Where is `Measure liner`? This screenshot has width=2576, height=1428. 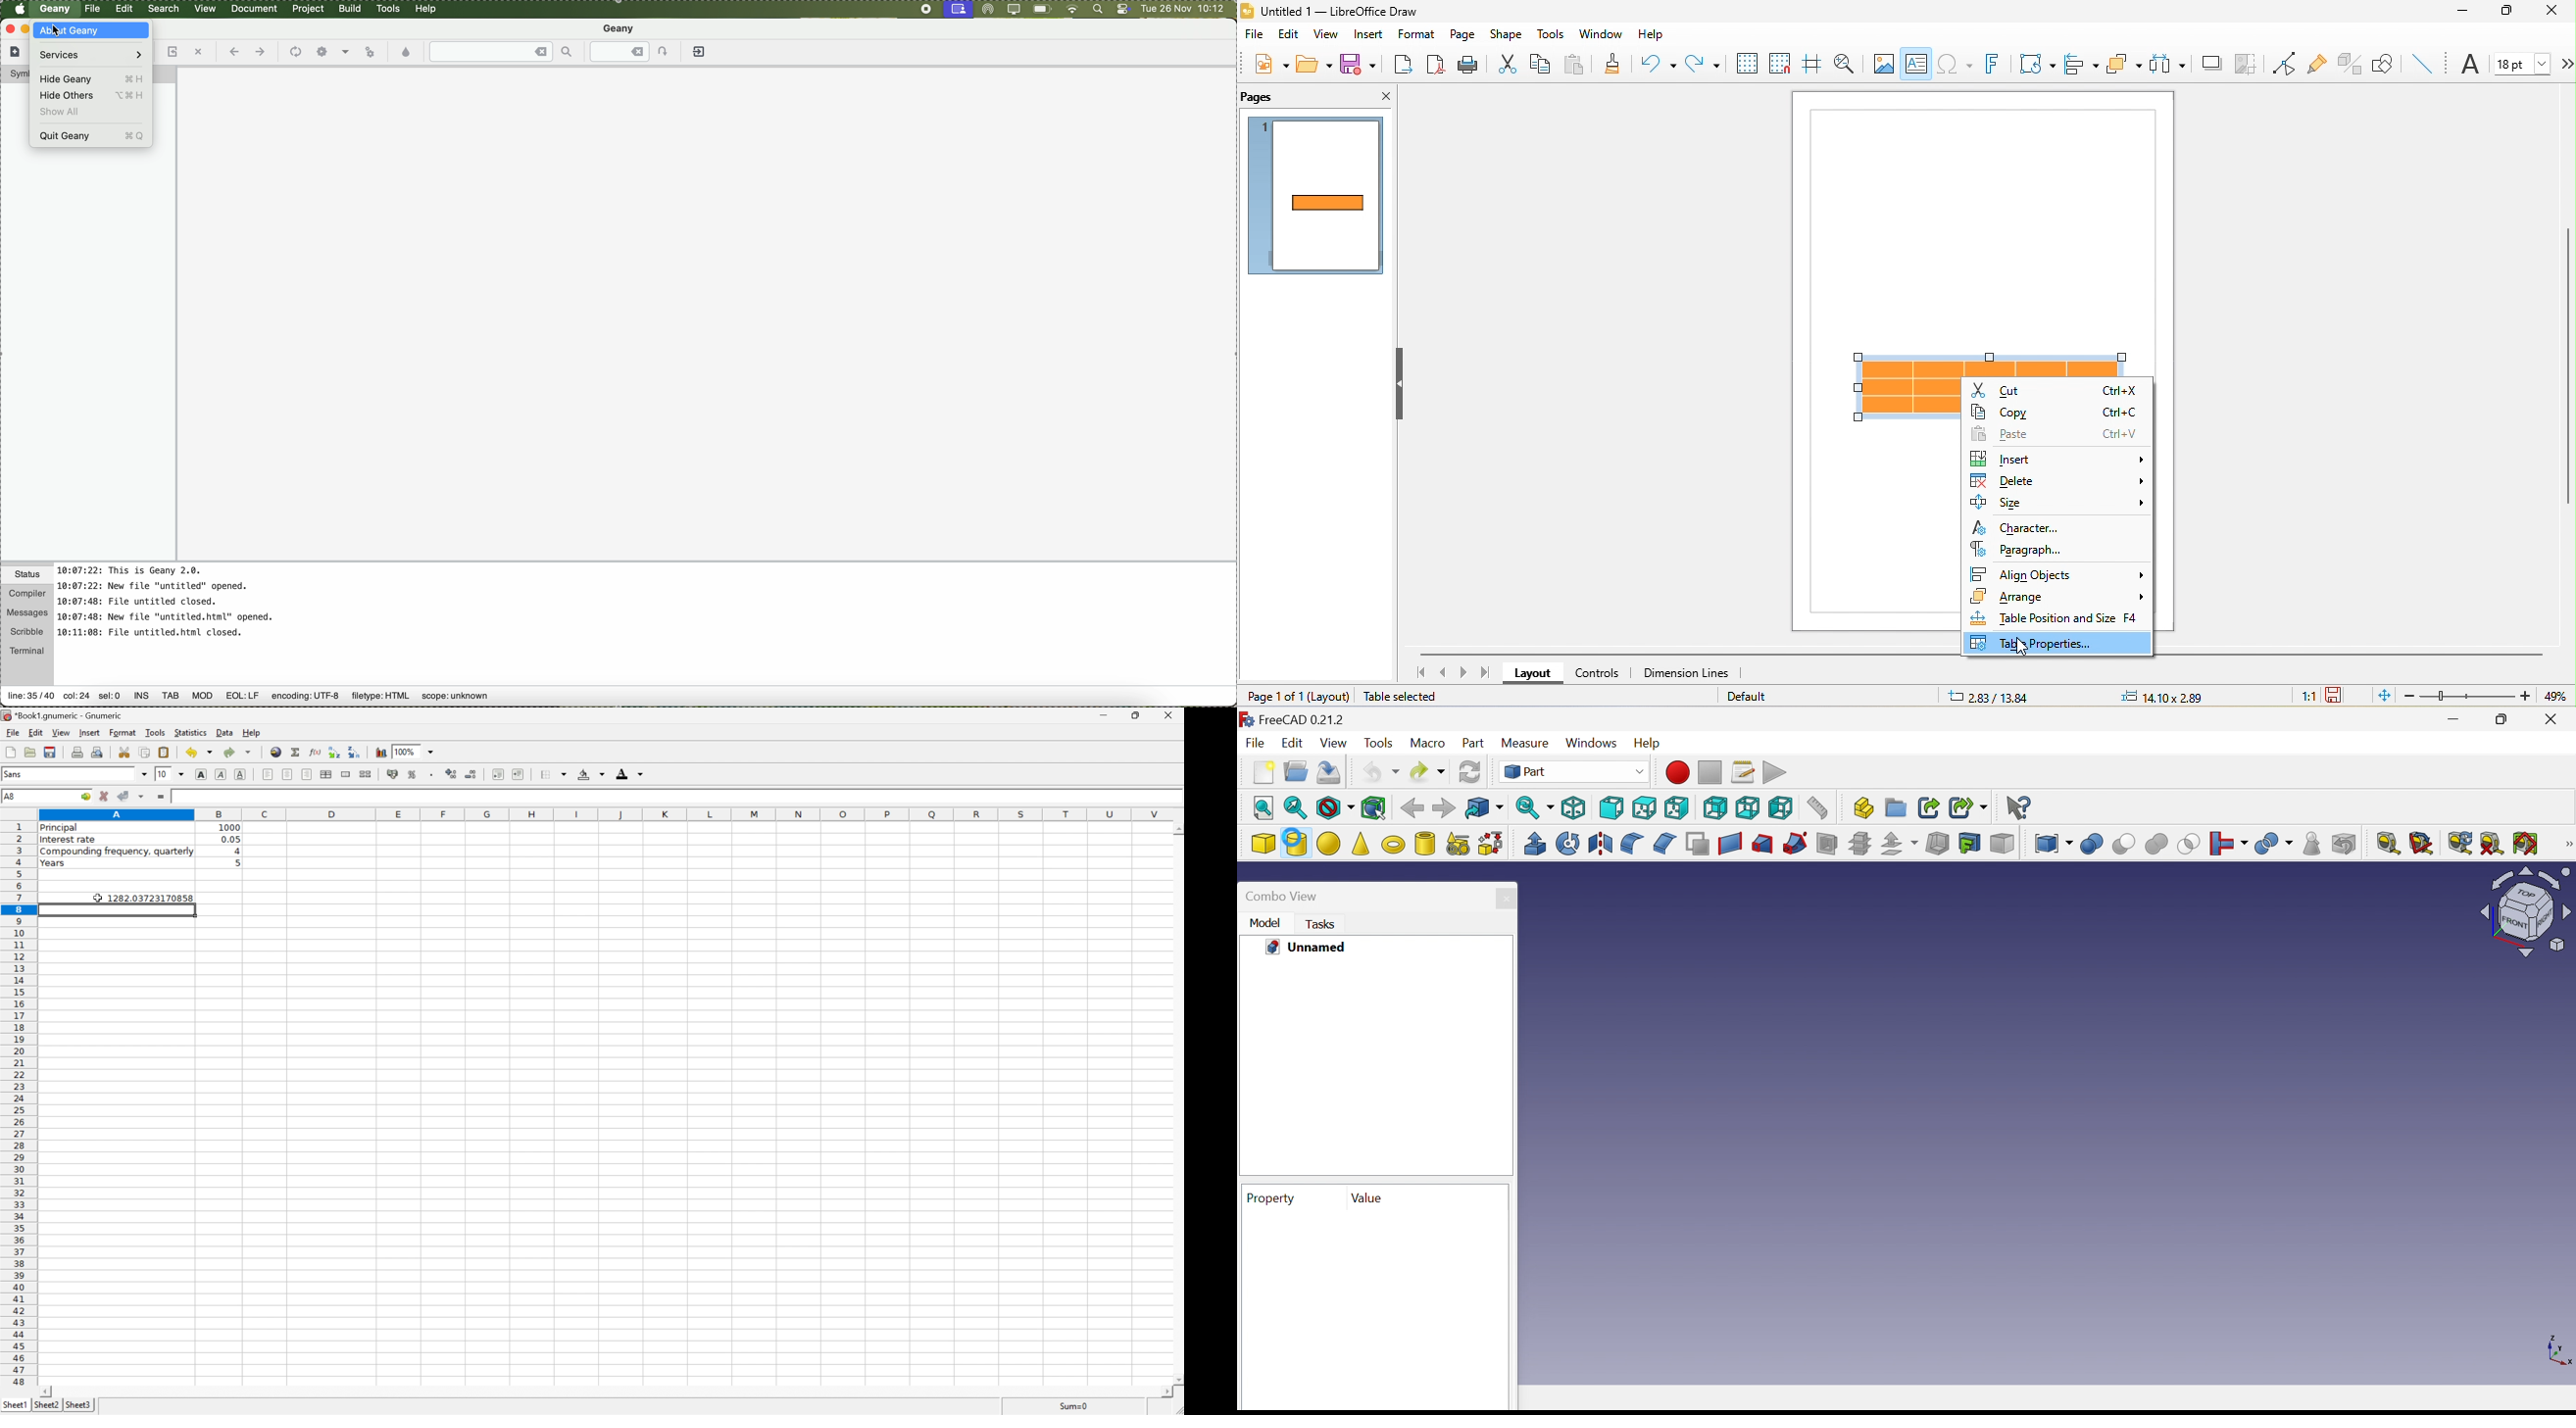 Measure liner is located at coordinates (2389, 843).